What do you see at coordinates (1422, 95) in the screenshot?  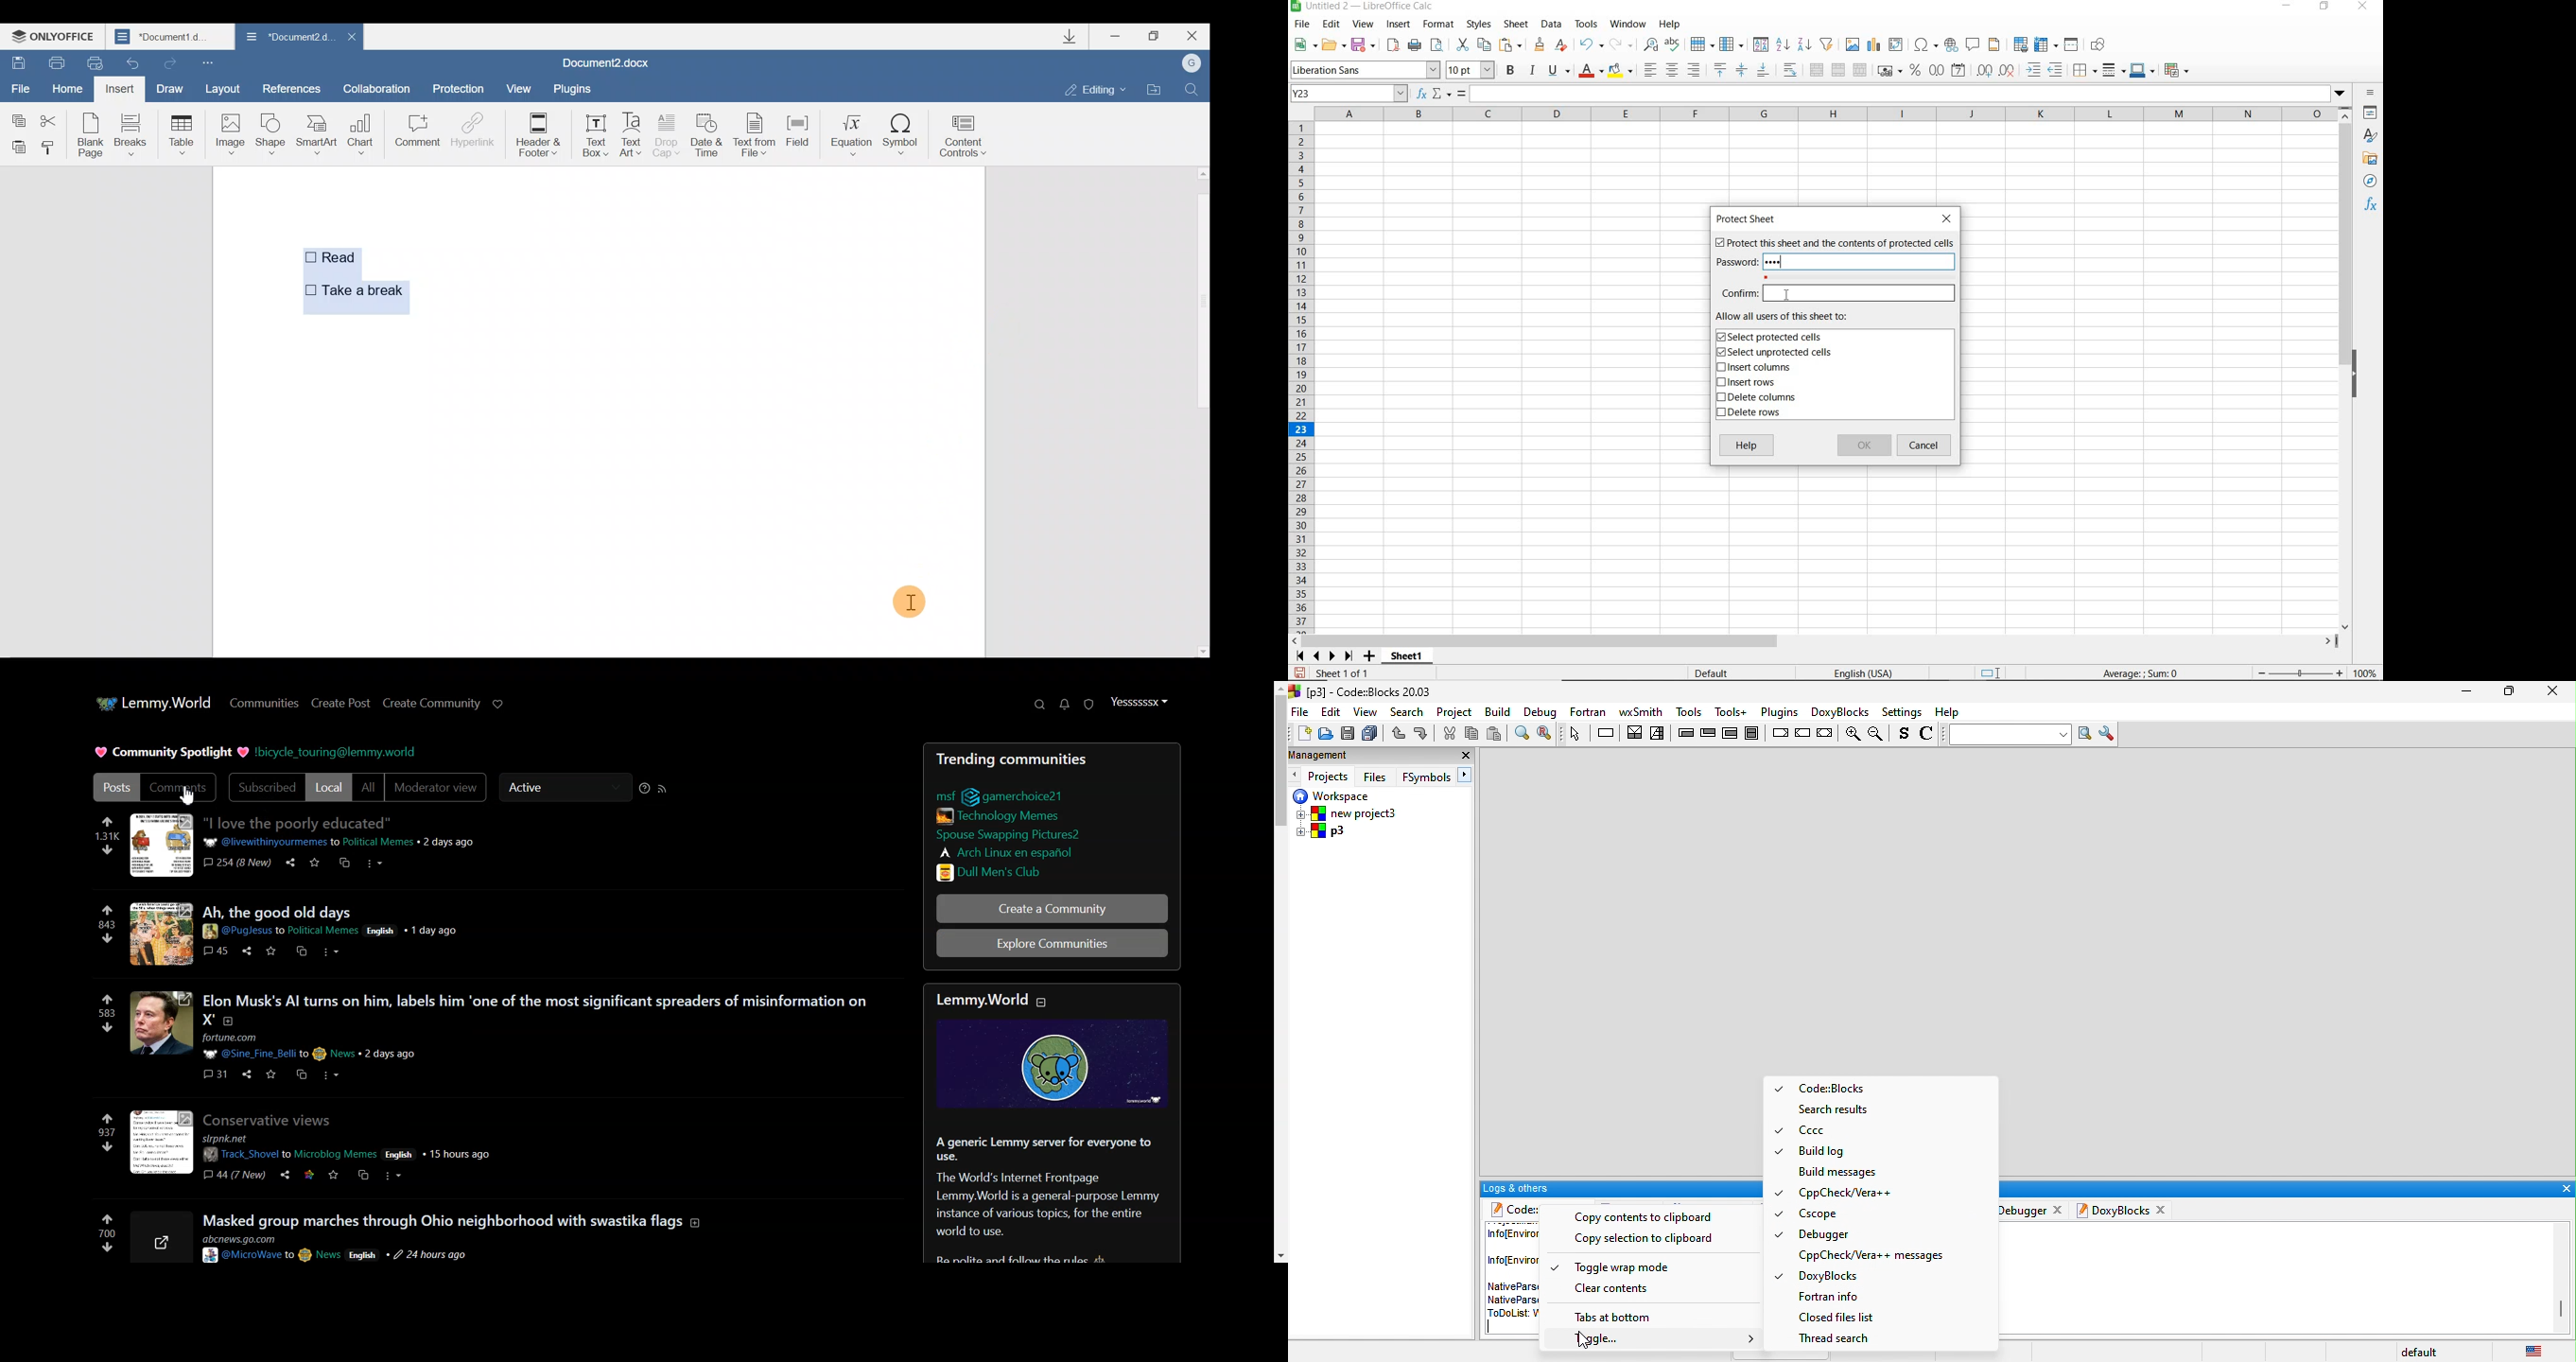 I see `FUNCTION WIZARD` at bounding box center [1422, 95].